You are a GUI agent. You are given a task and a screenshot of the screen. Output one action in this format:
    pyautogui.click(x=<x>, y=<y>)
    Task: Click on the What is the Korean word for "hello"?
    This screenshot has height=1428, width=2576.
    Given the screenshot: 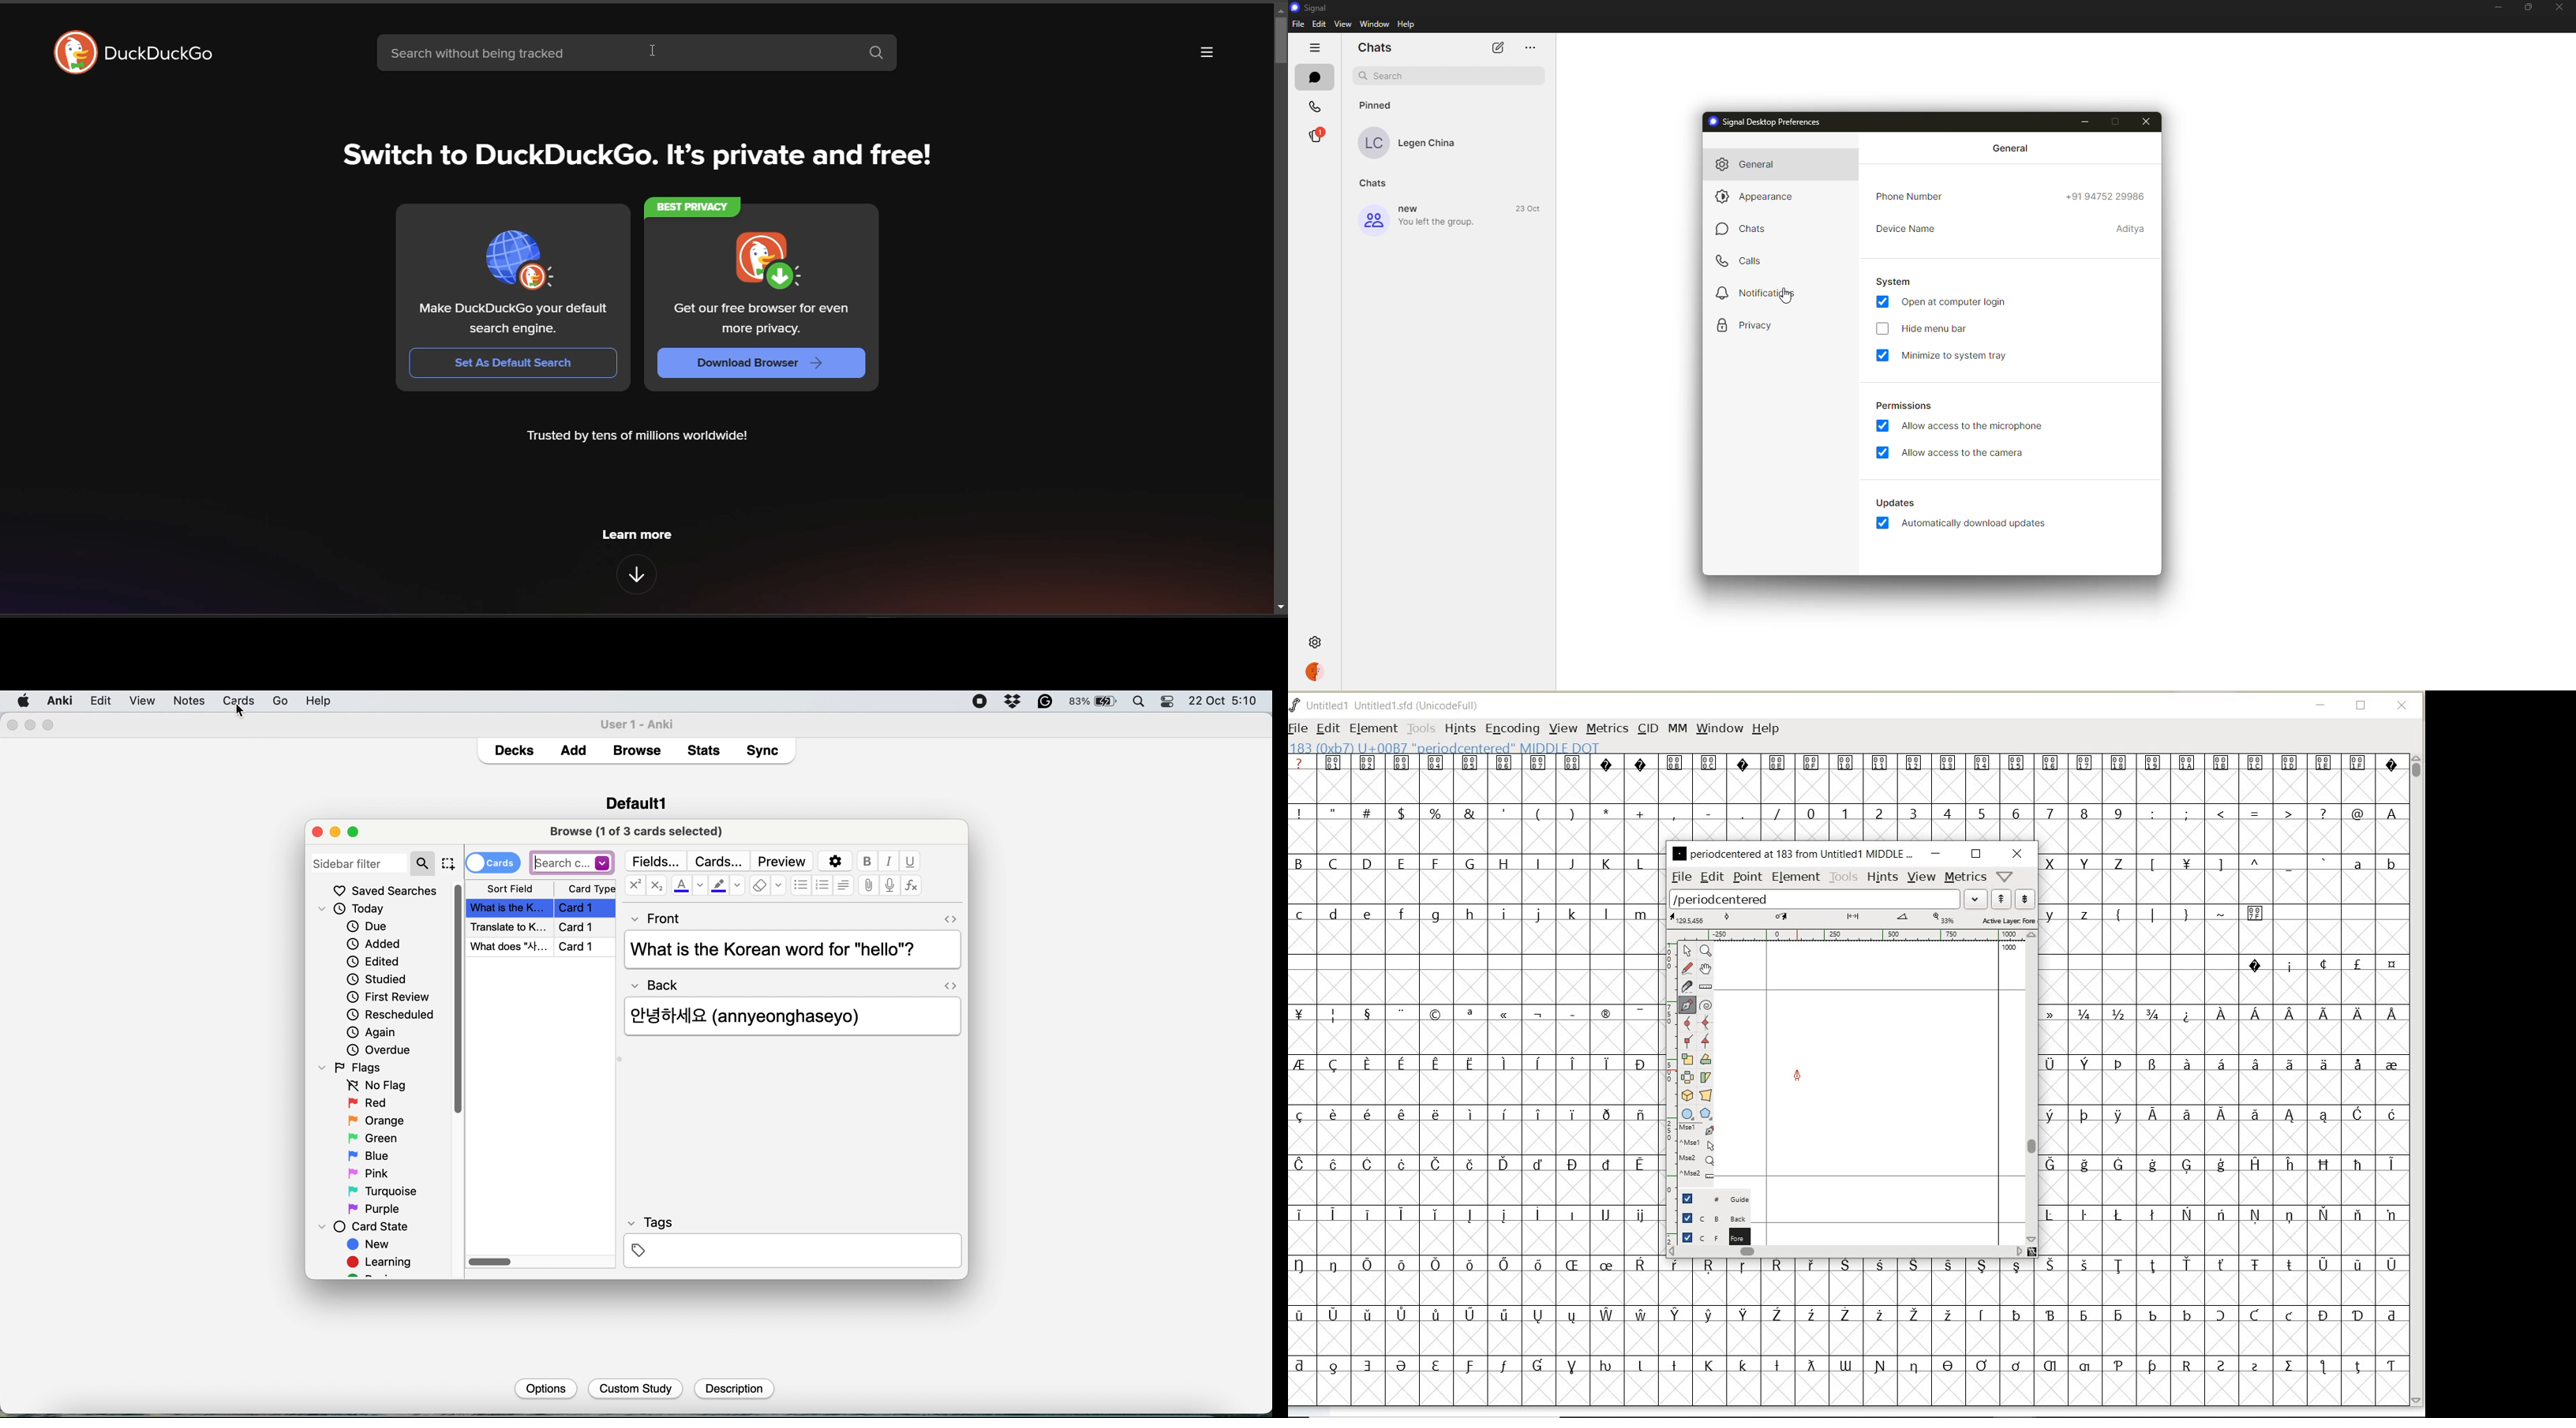 What is the action you would take?
    pyautogui.click(x=790, y=950)
    